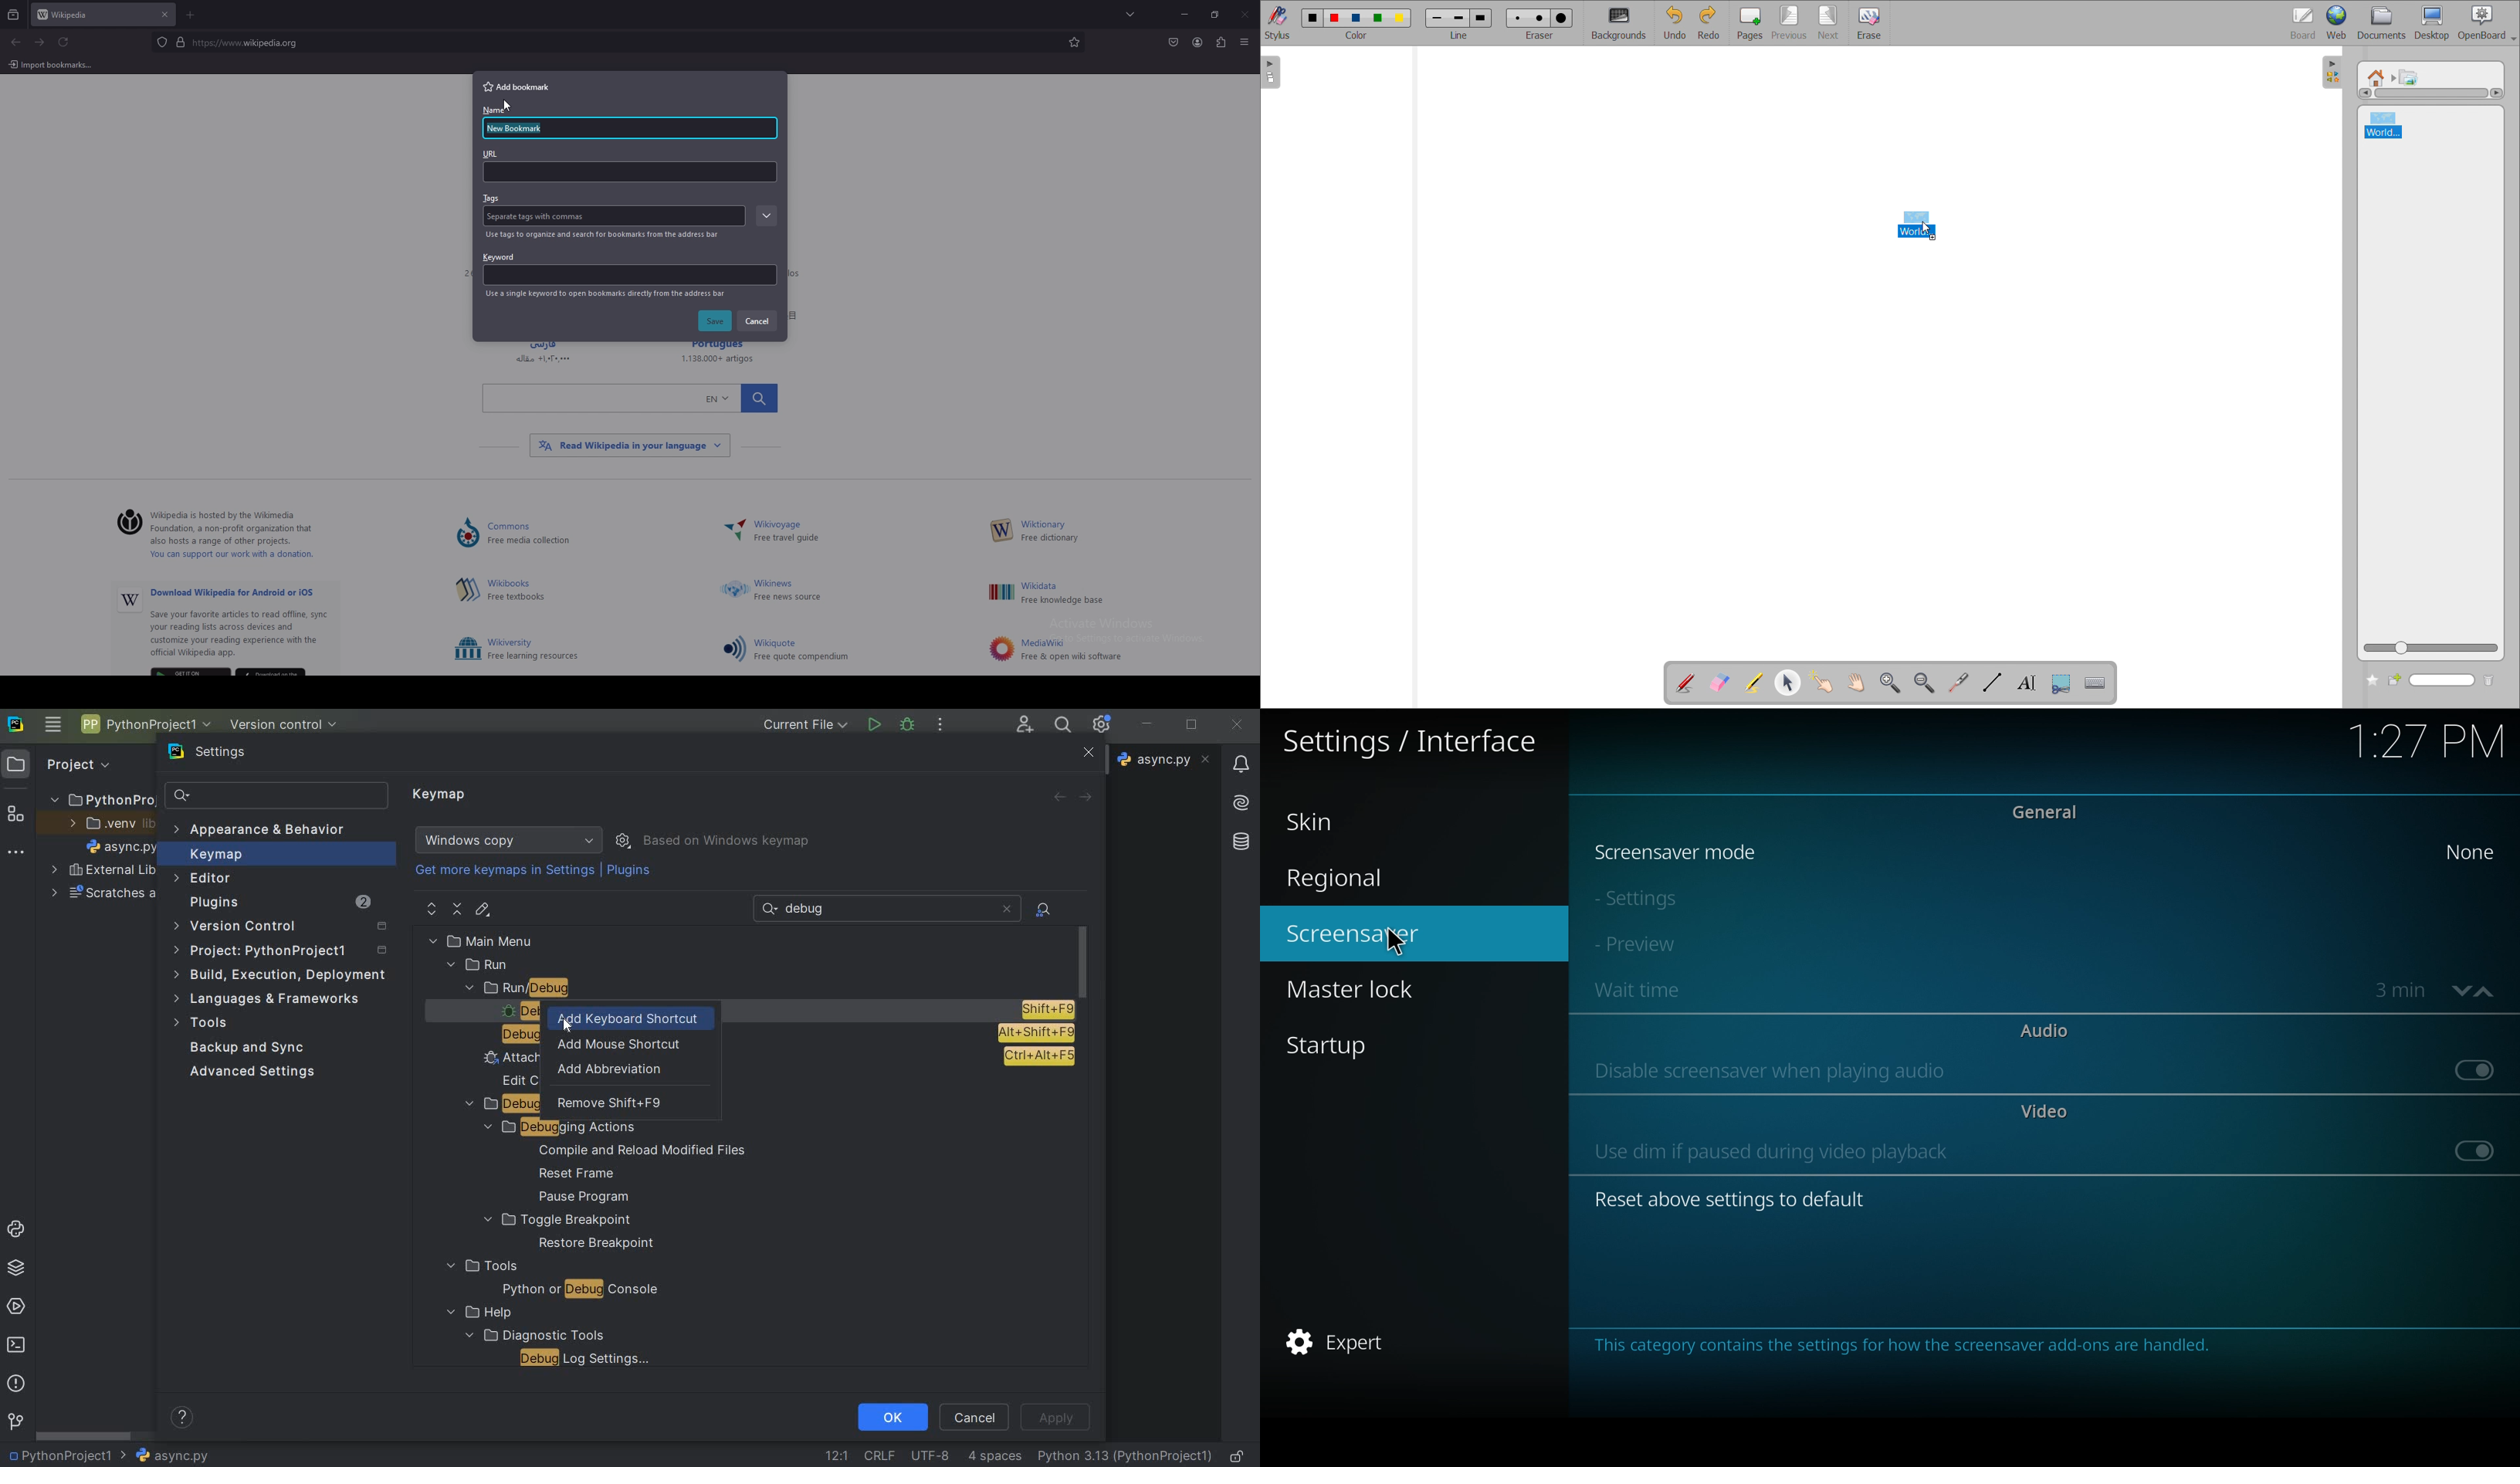 The image size is (2520, 1484). What do you see at coordinates (1655, 944) in the screenshot?
I see `preview` at bounding box center [1655, 944].